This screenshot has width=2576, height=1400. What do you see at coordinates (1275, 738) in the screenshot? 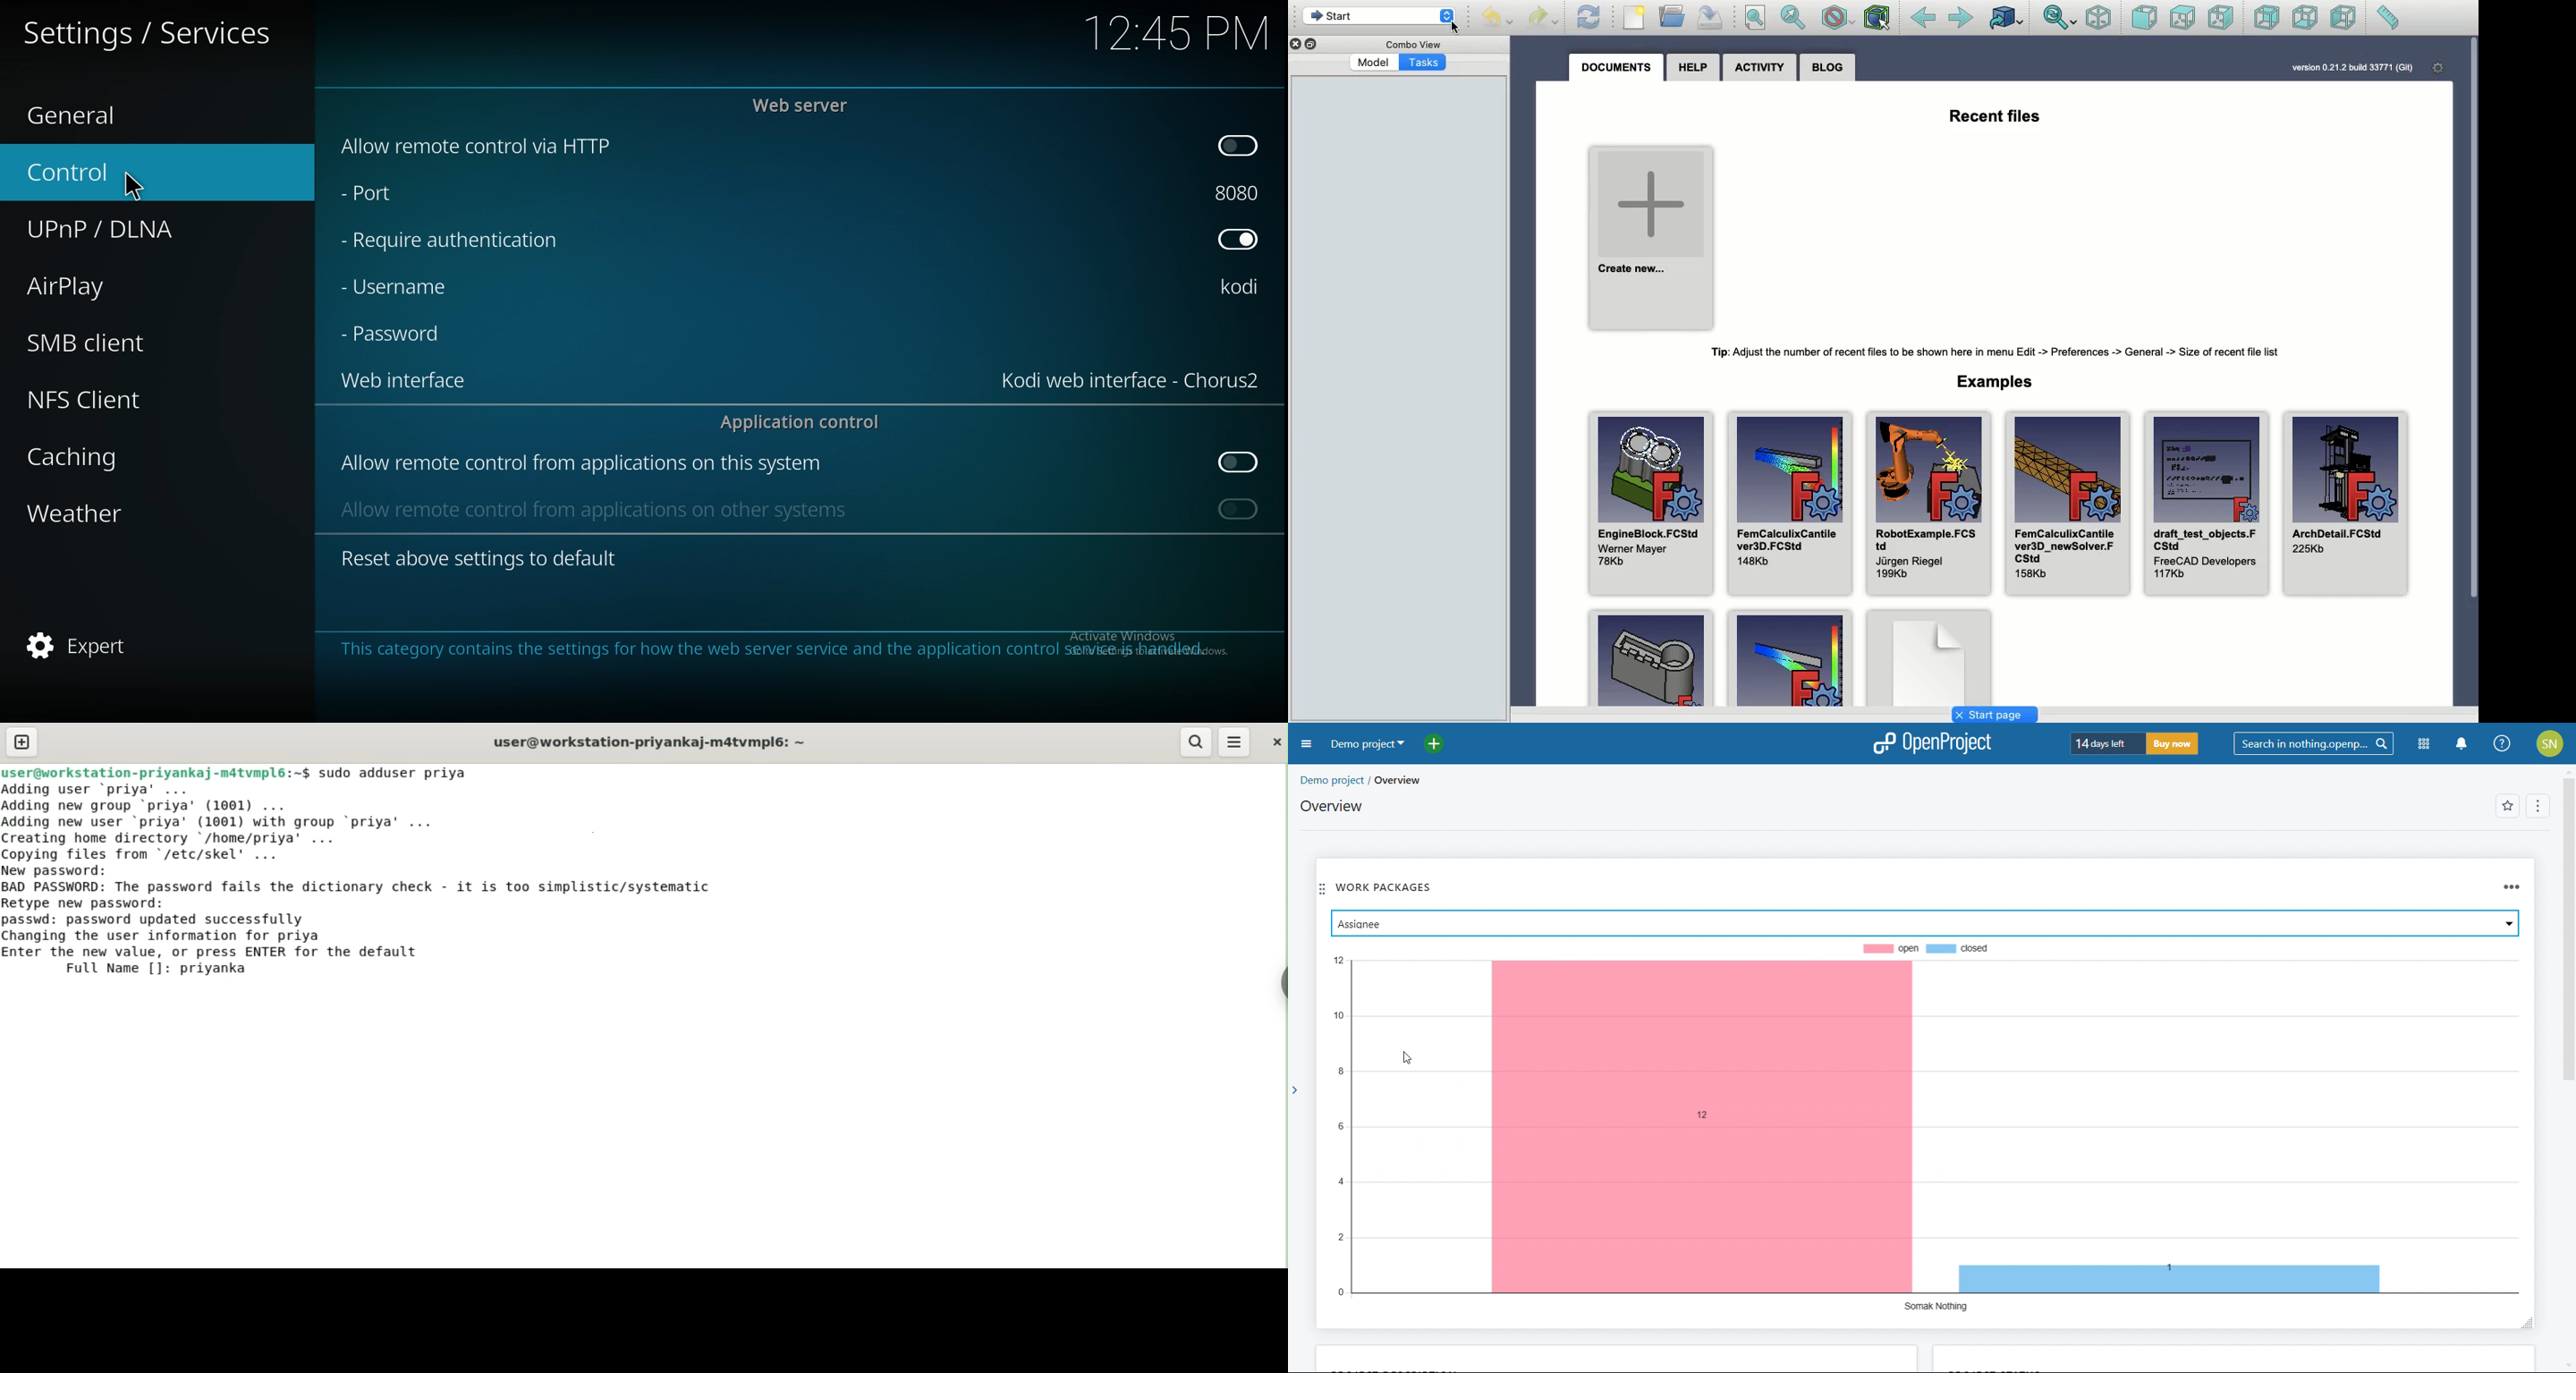
I see `close` at bounding box center [1275, 738].